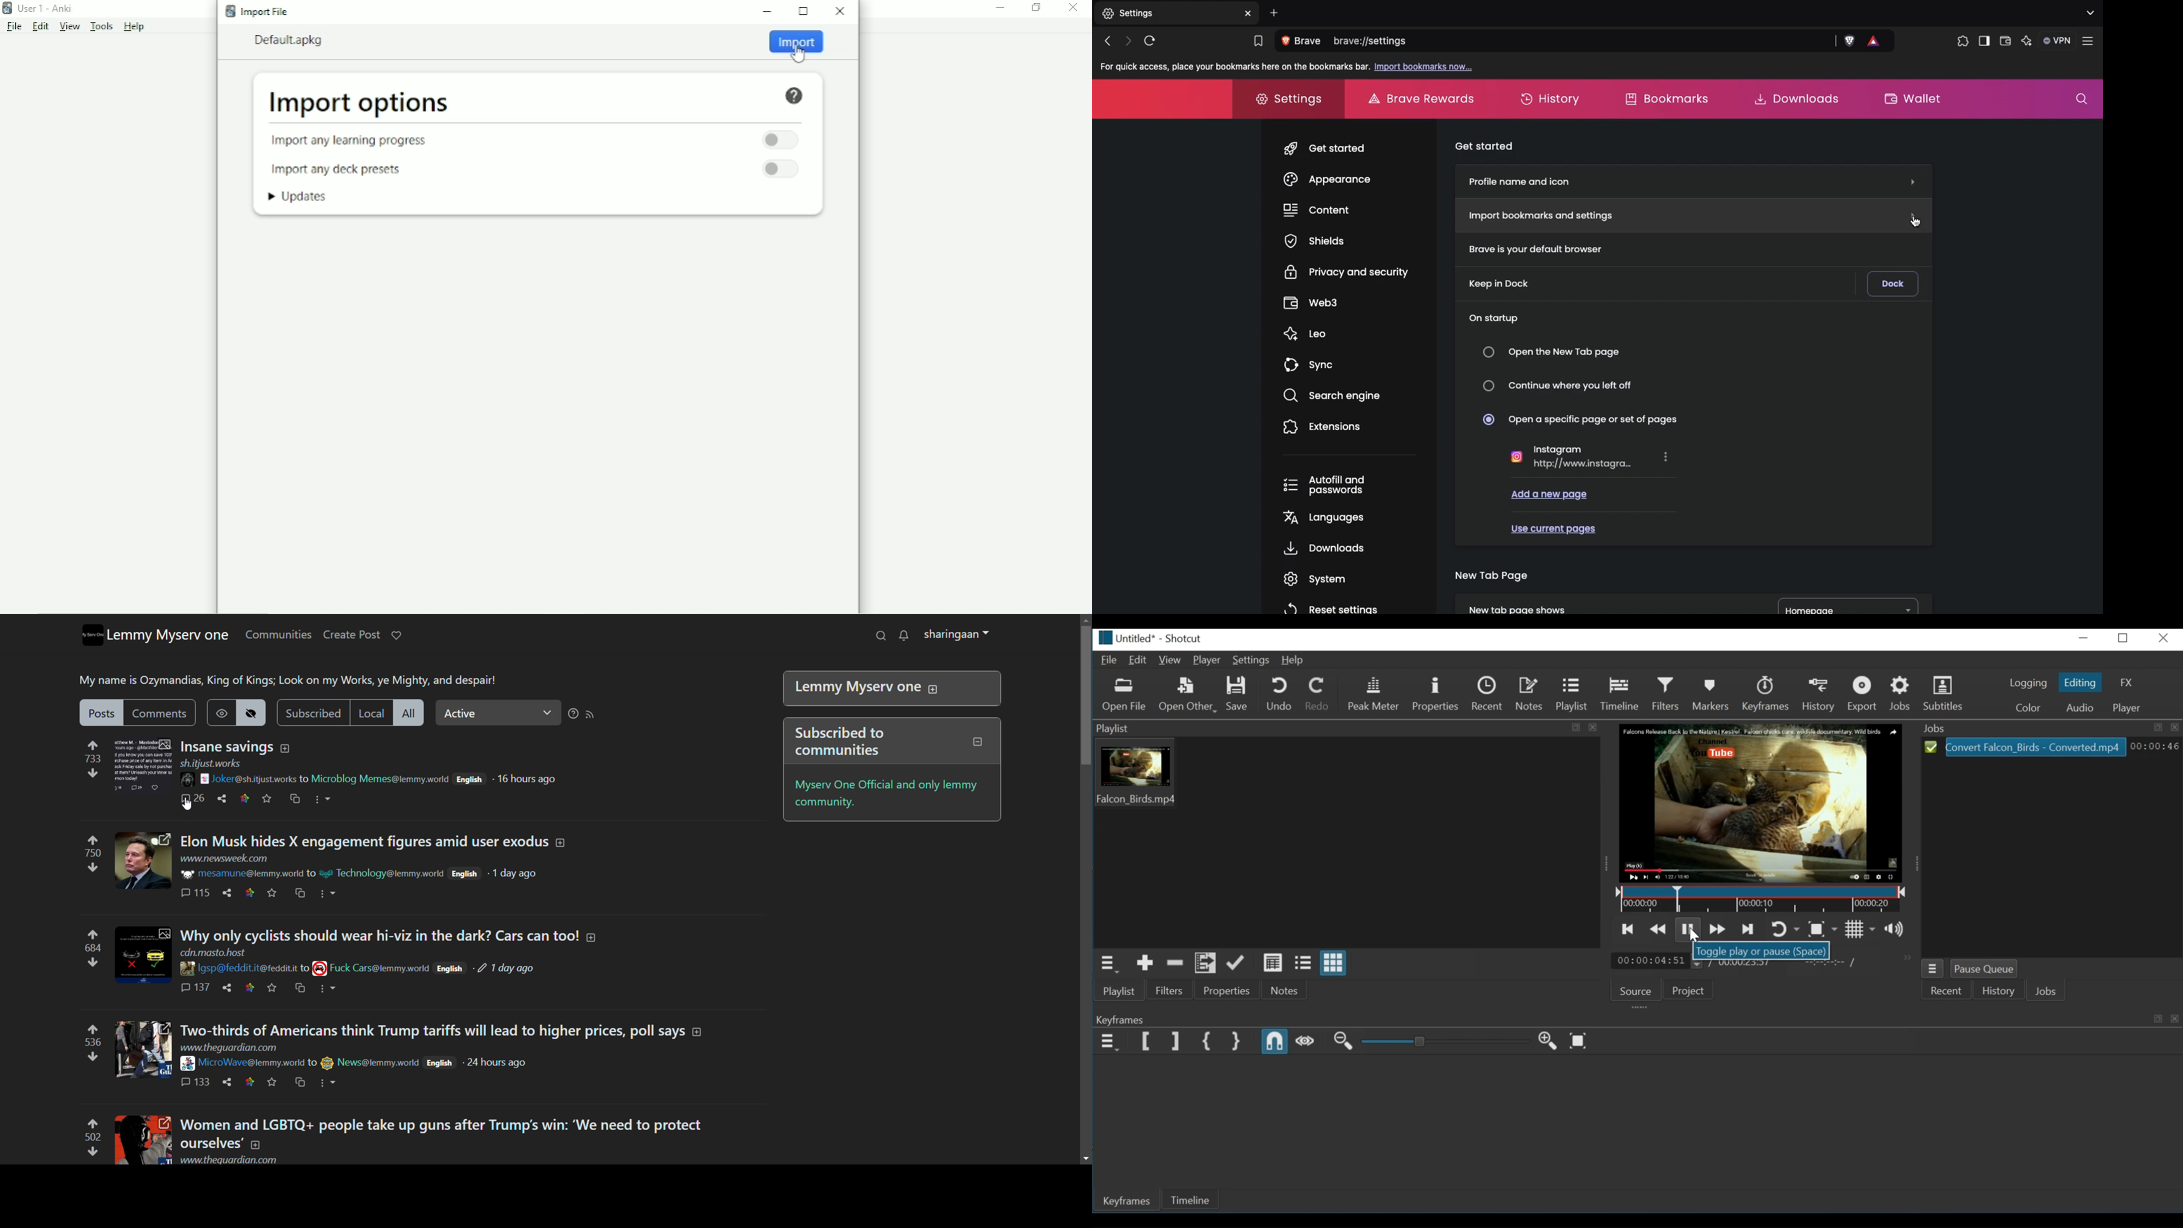 The height and width of the screenshot is (1232, 2184). Describe the element at coordinates (1899, 694) in the screenshot. I see `Jobs` at that location.